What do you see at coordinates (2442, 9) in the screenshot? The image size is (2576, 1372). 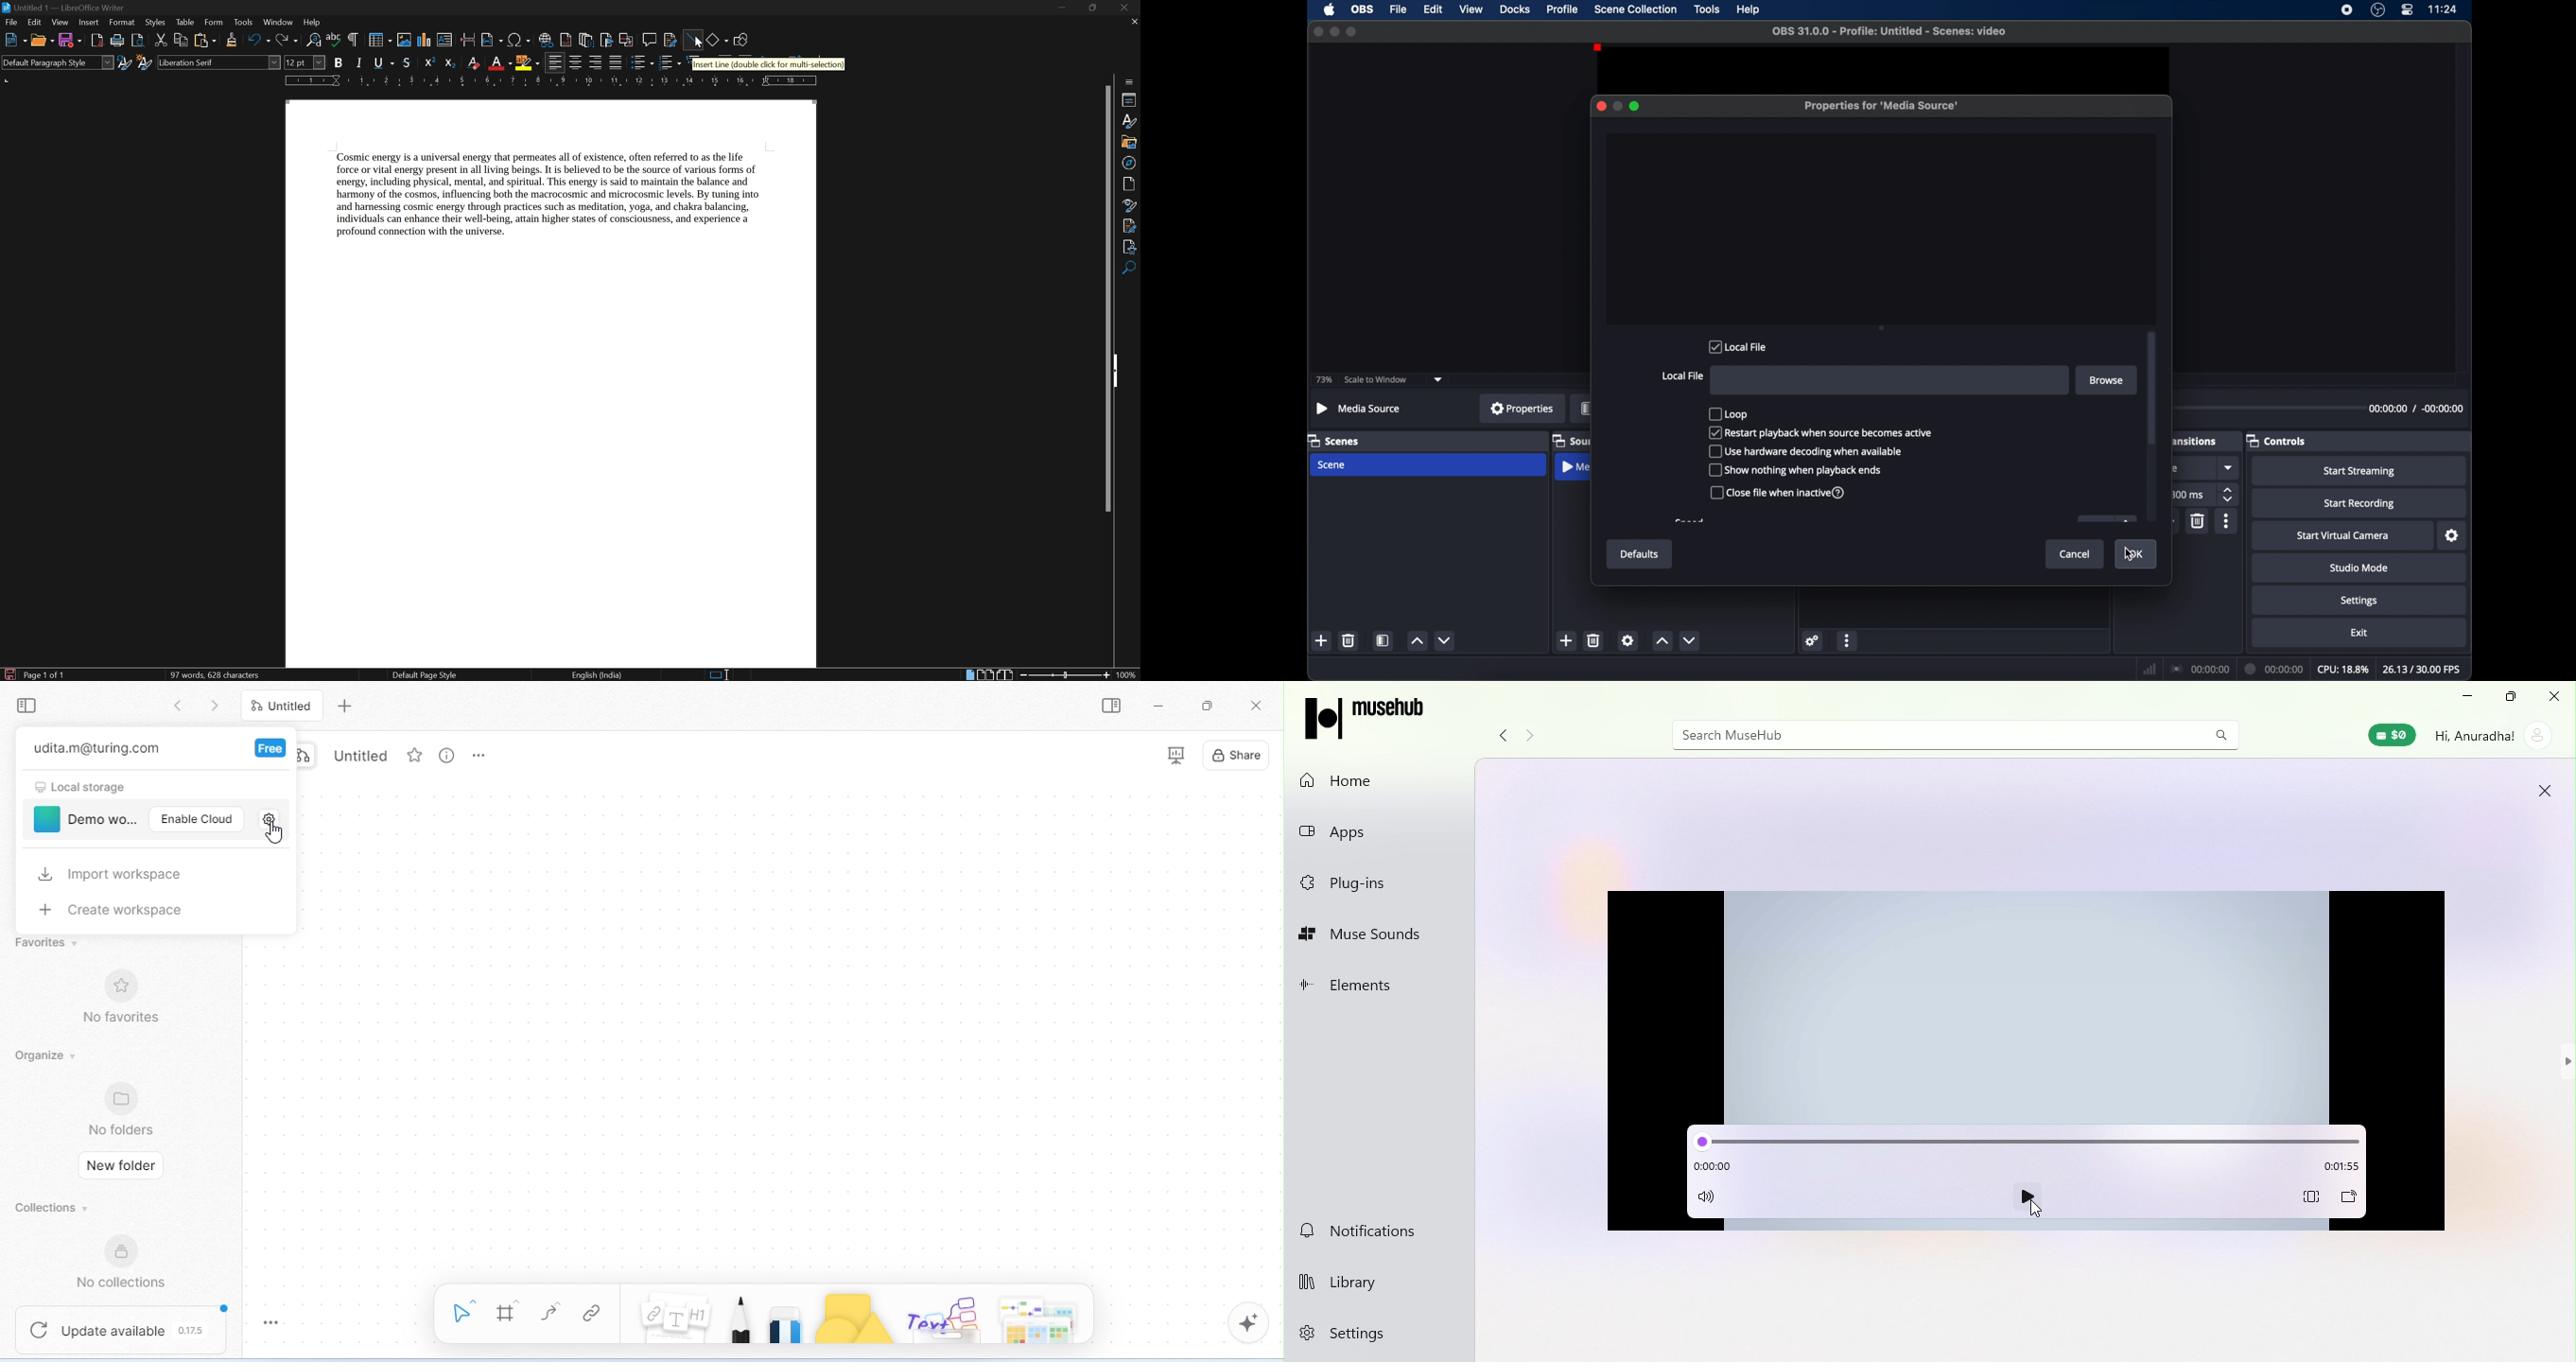 I see `time` at bounding box center [2442, 9].